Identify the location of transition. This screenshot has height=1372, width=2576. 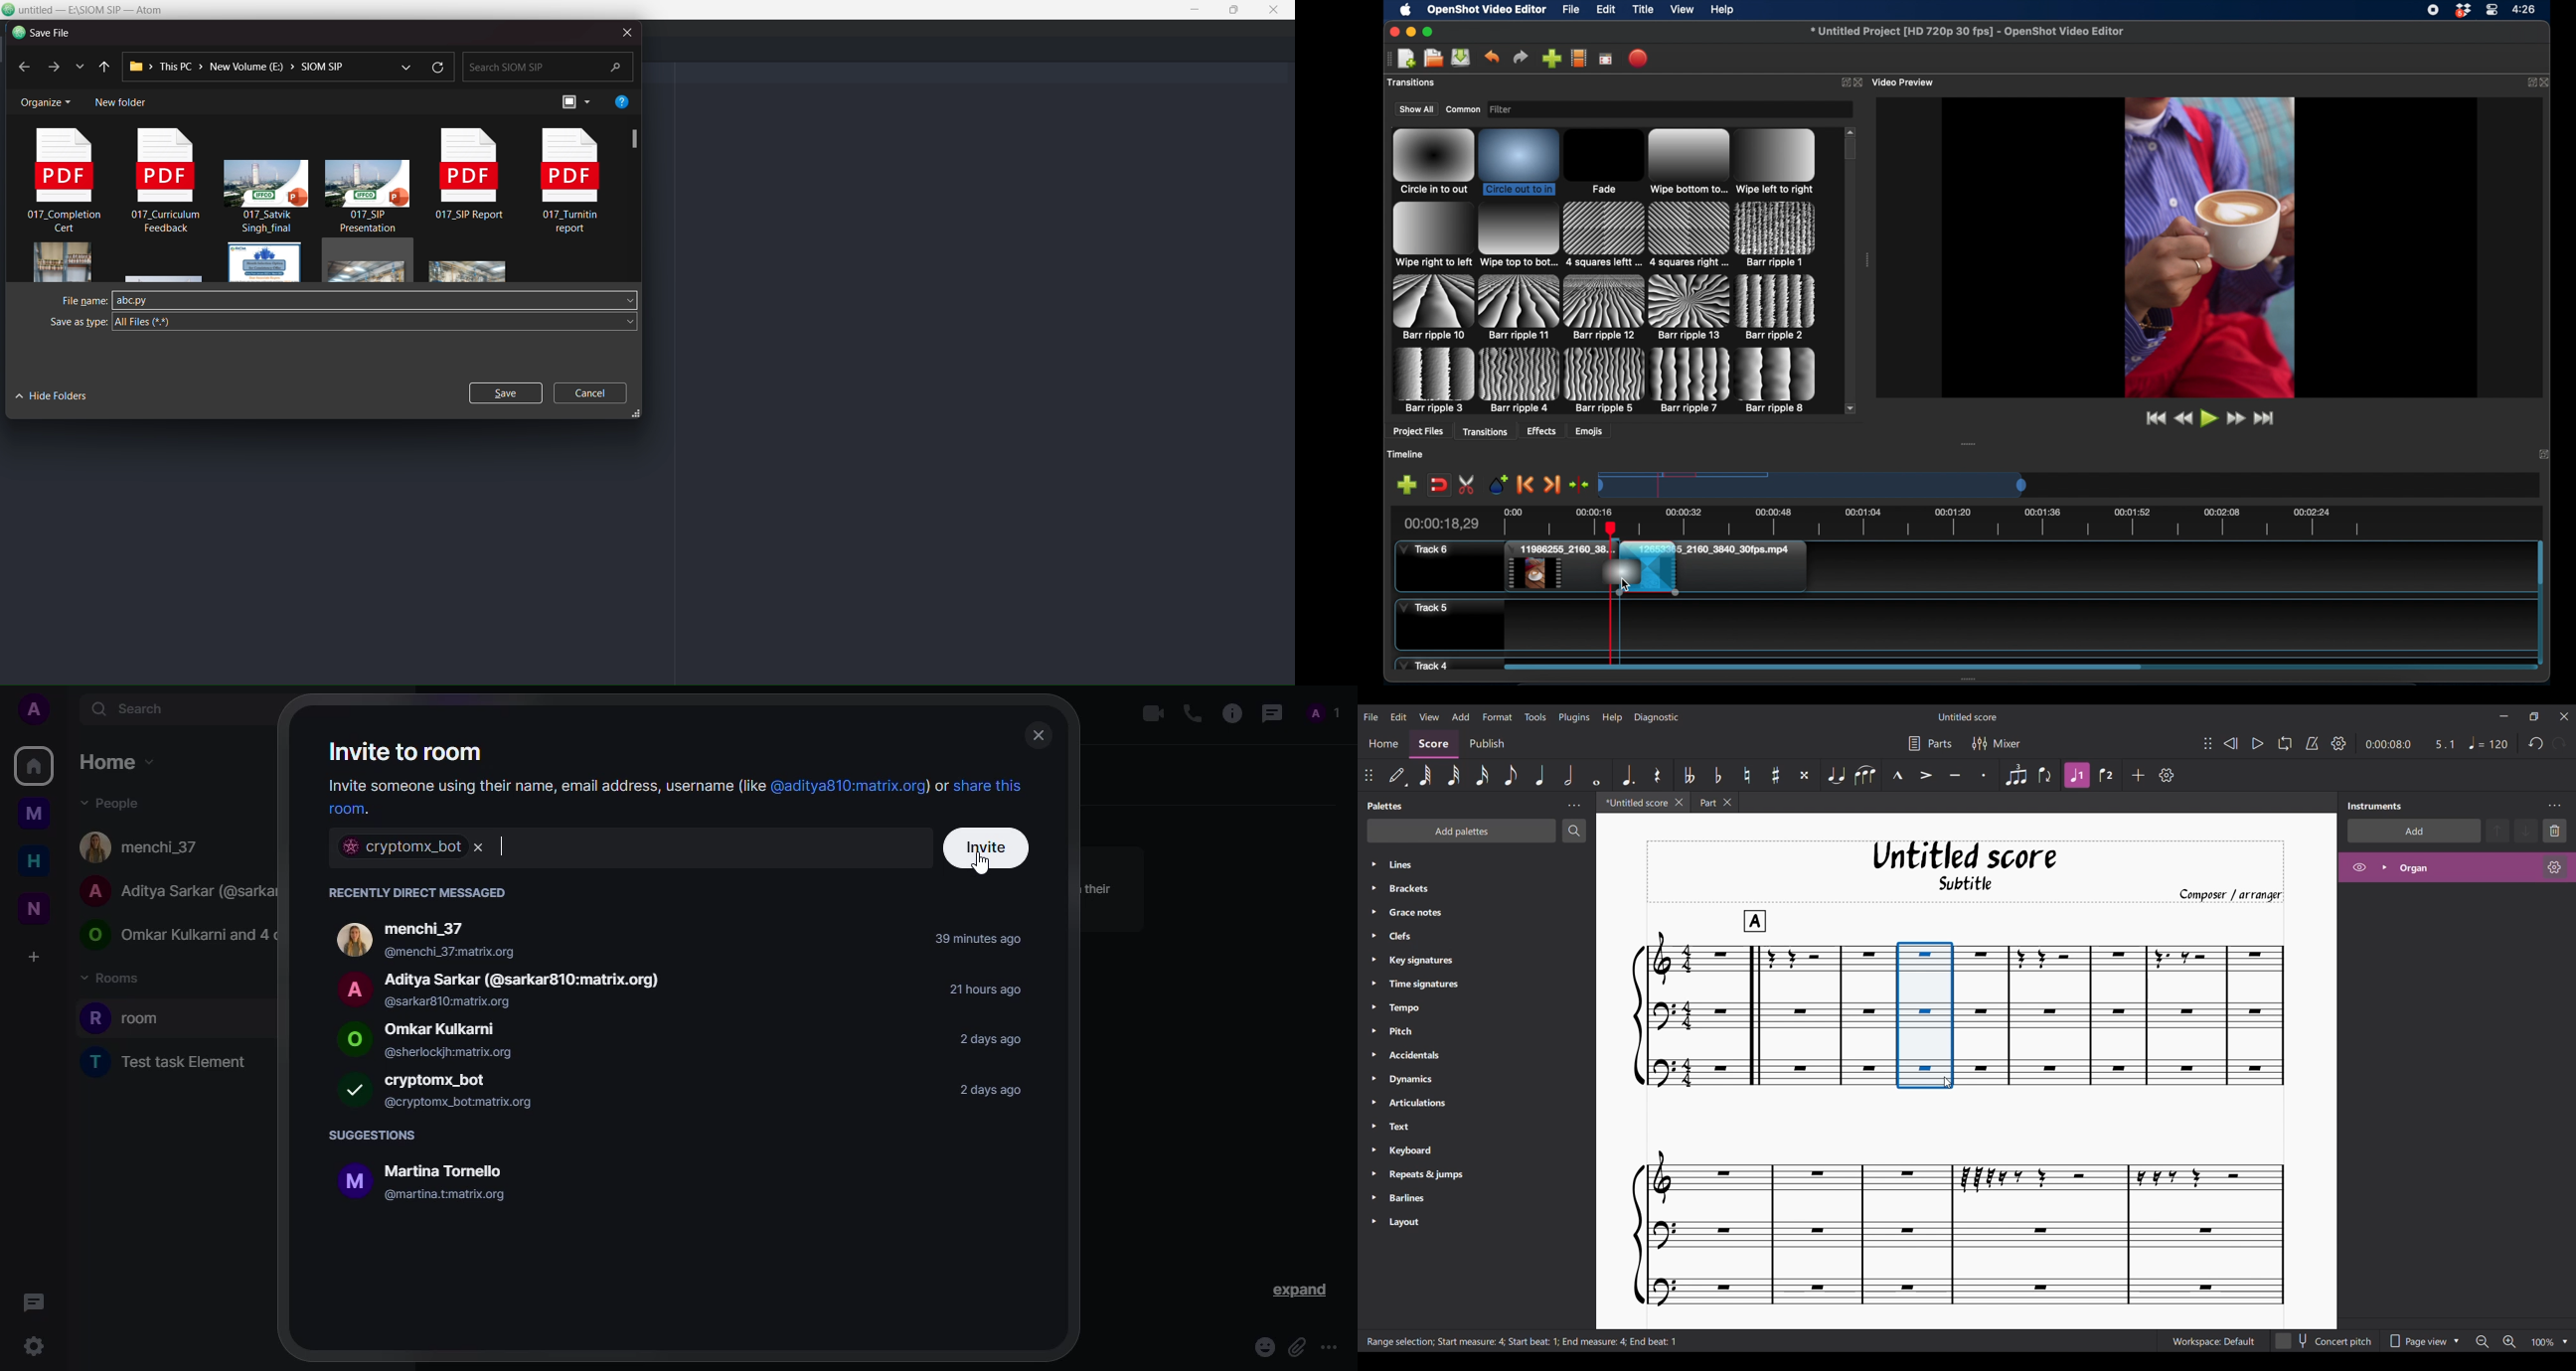
(1520, 380).